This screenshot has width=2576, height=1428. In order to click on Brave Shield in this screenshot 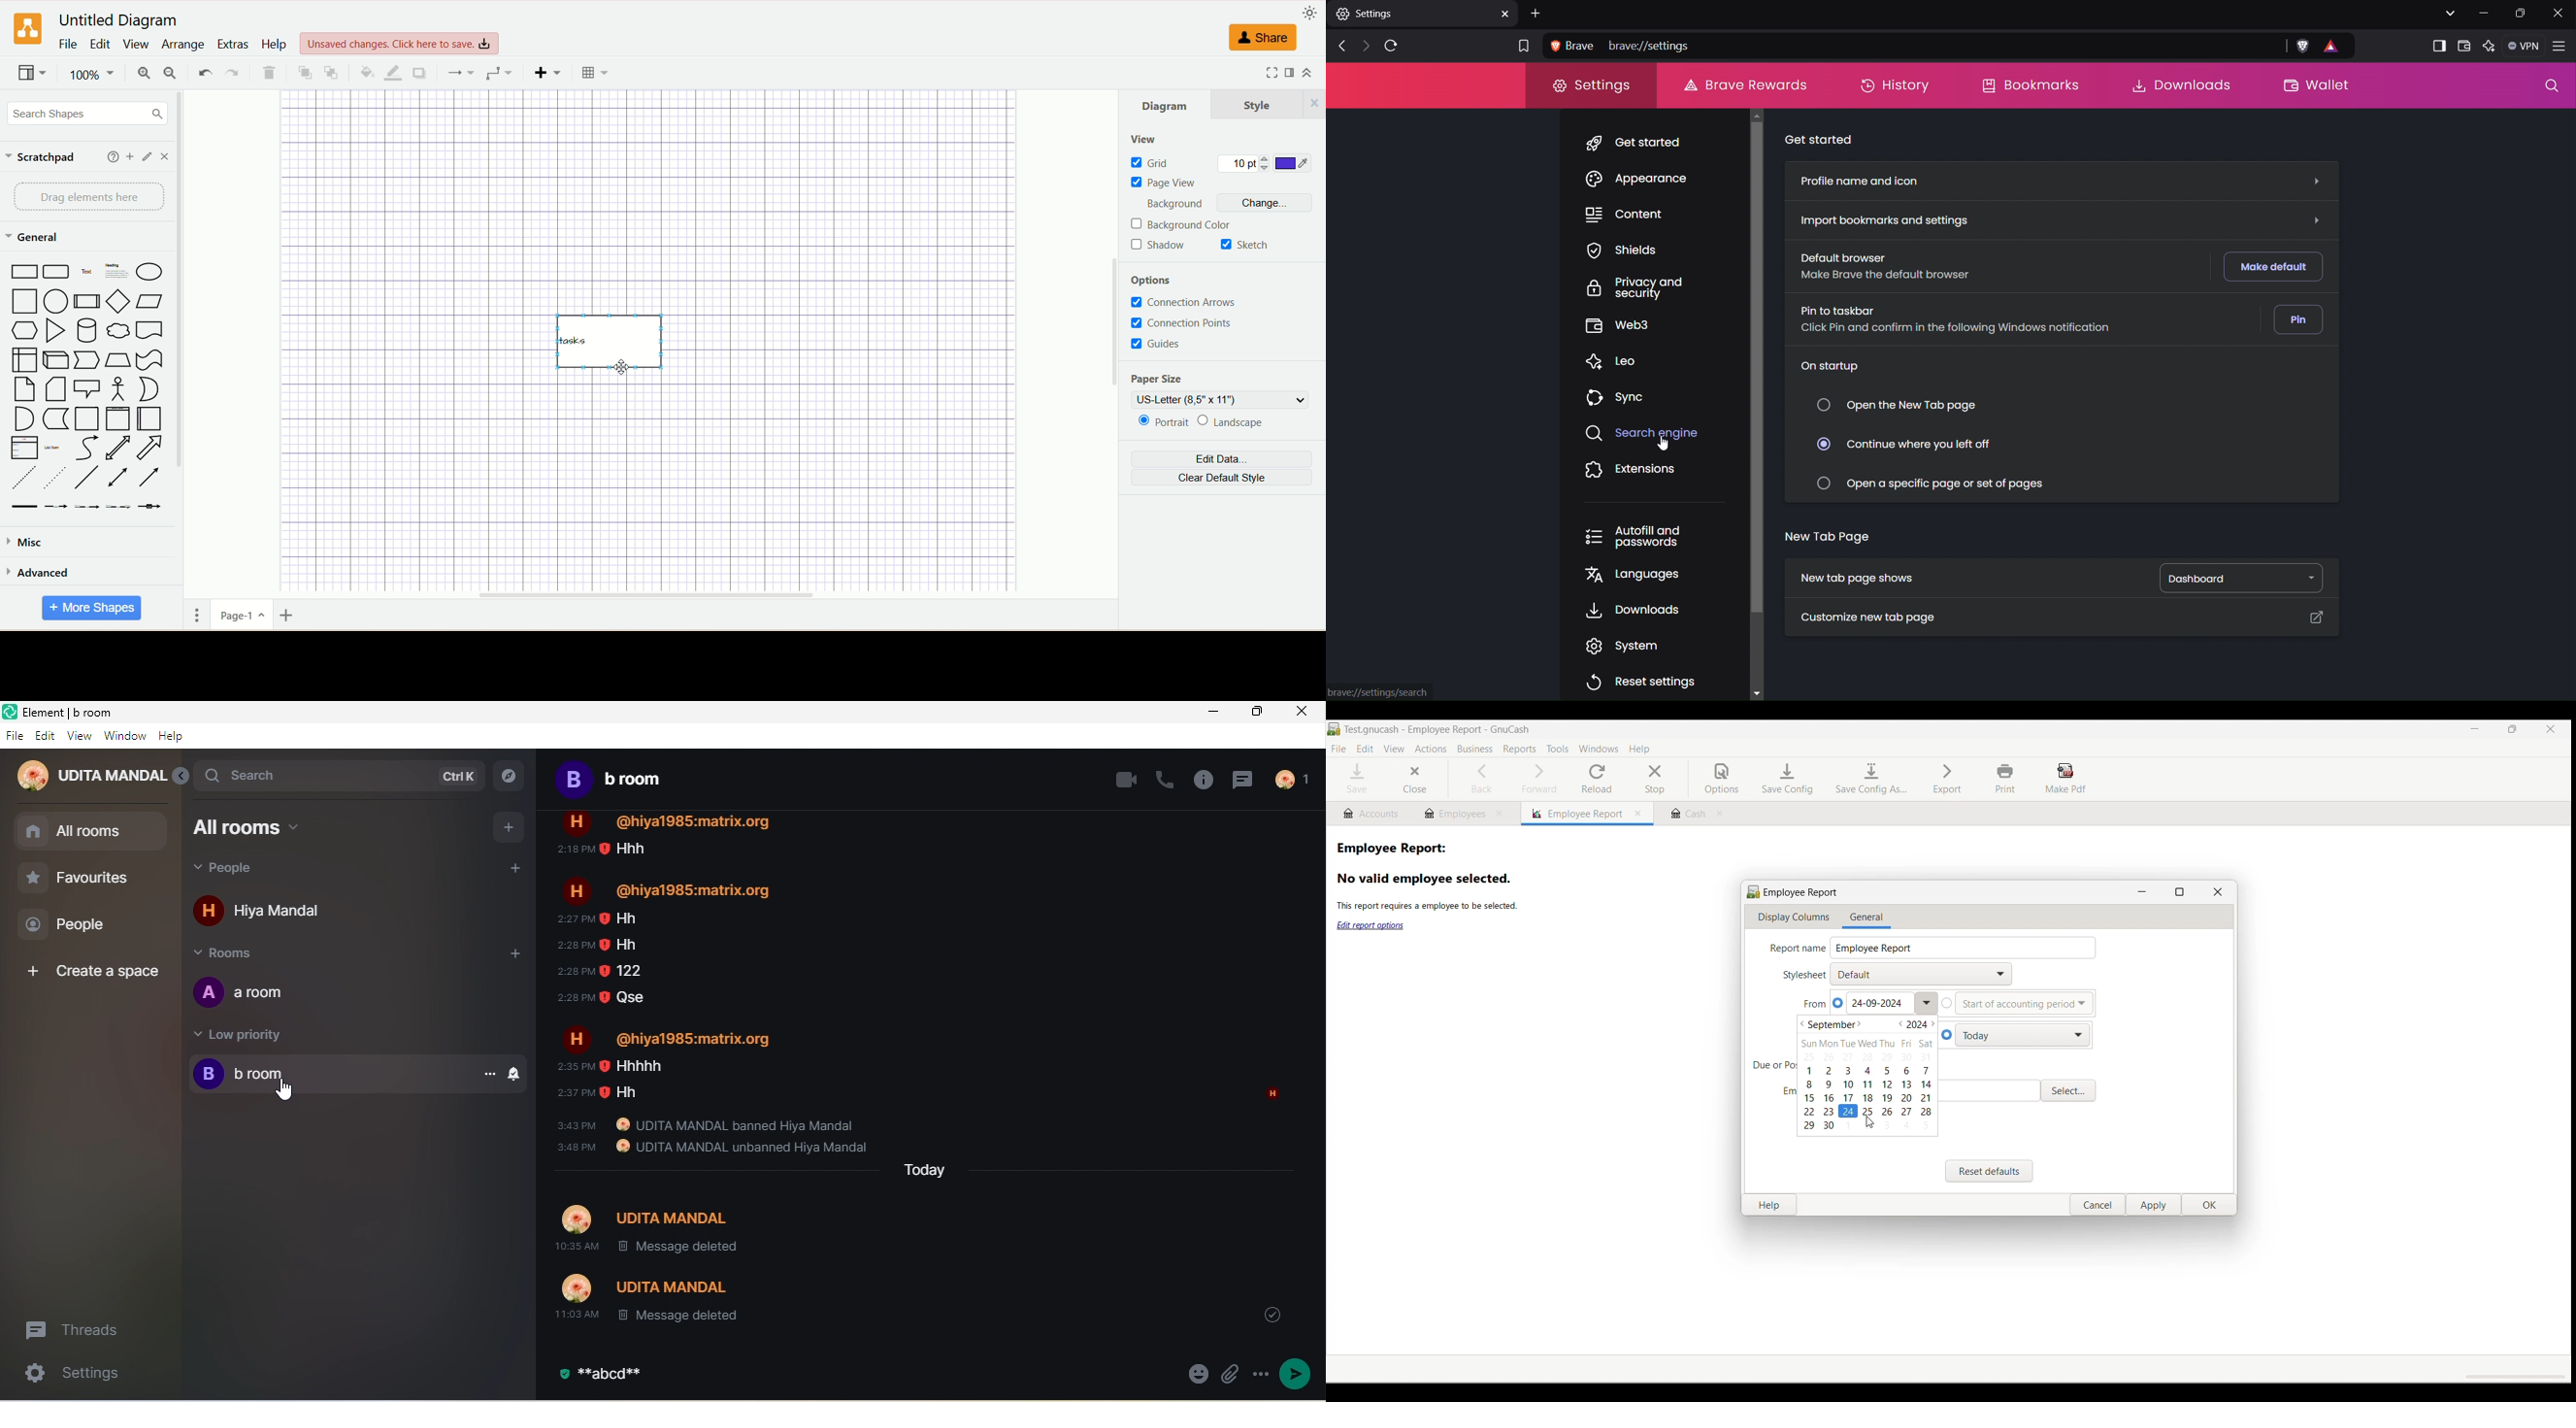, I will do `click(2302, 46)`.